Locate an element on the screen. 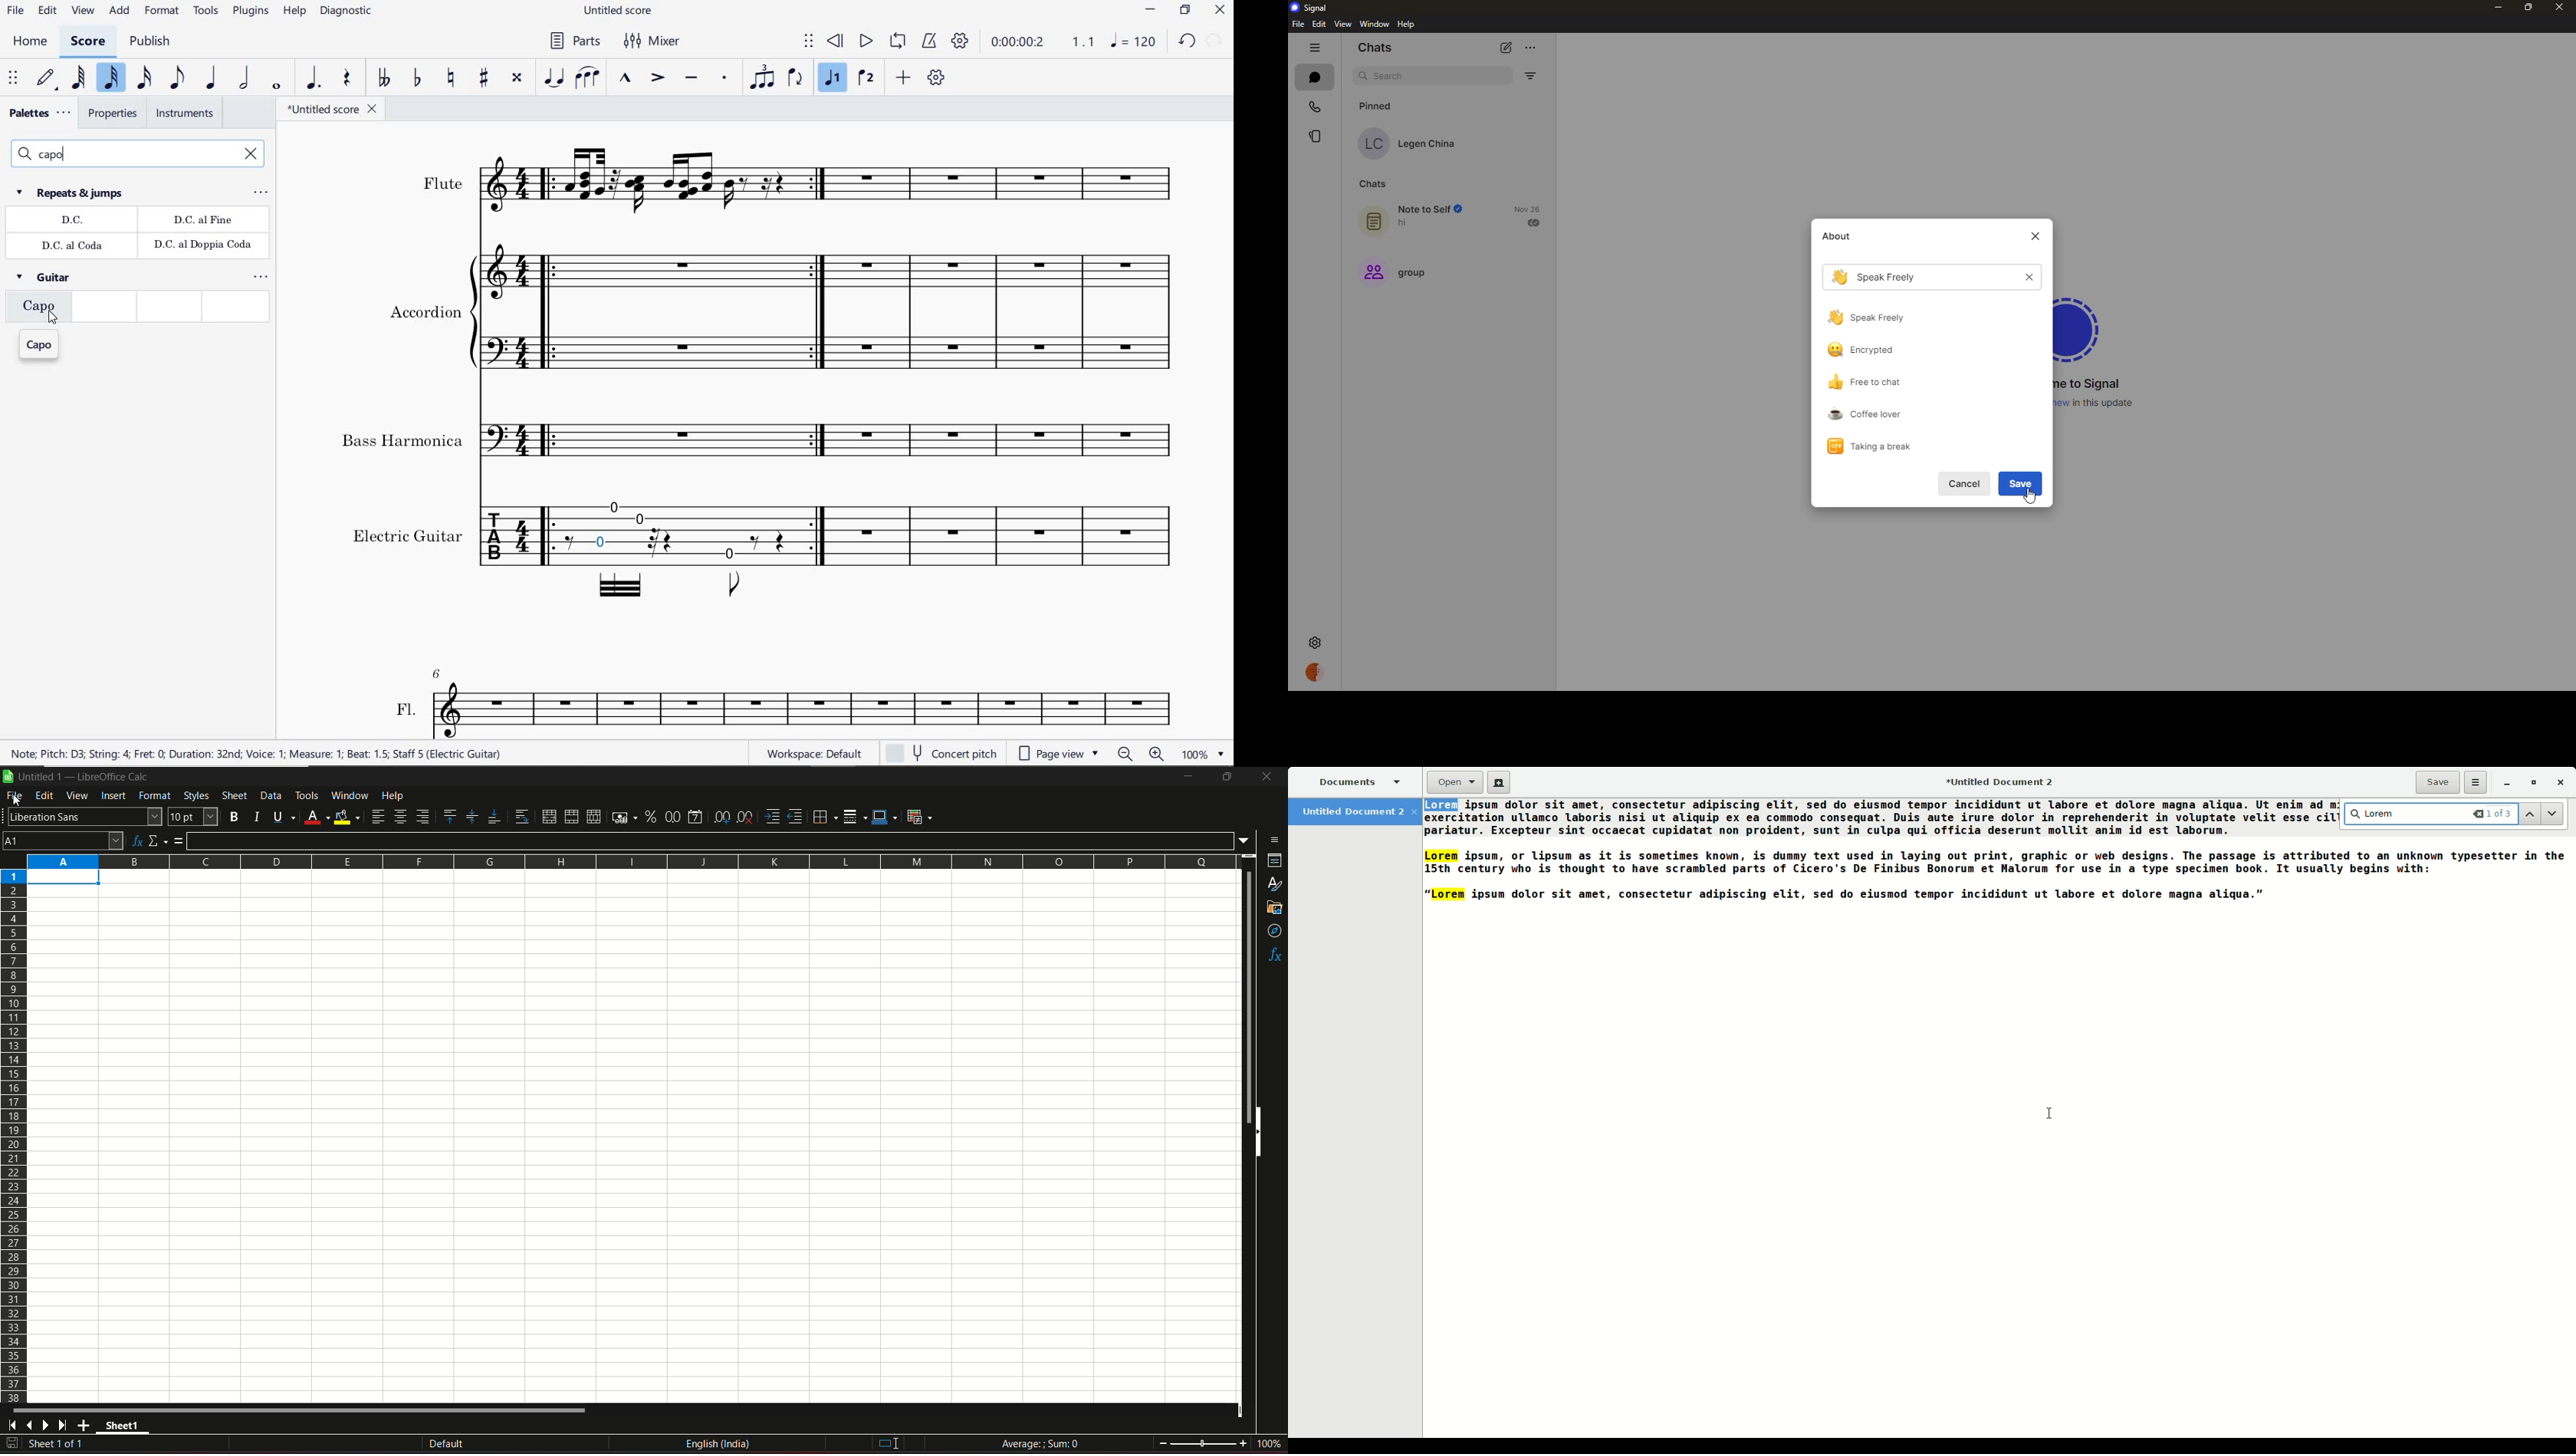 The width and height of the screenshot is (2576, 1456). toggle double-sharp is located at coordinates (518, 78).